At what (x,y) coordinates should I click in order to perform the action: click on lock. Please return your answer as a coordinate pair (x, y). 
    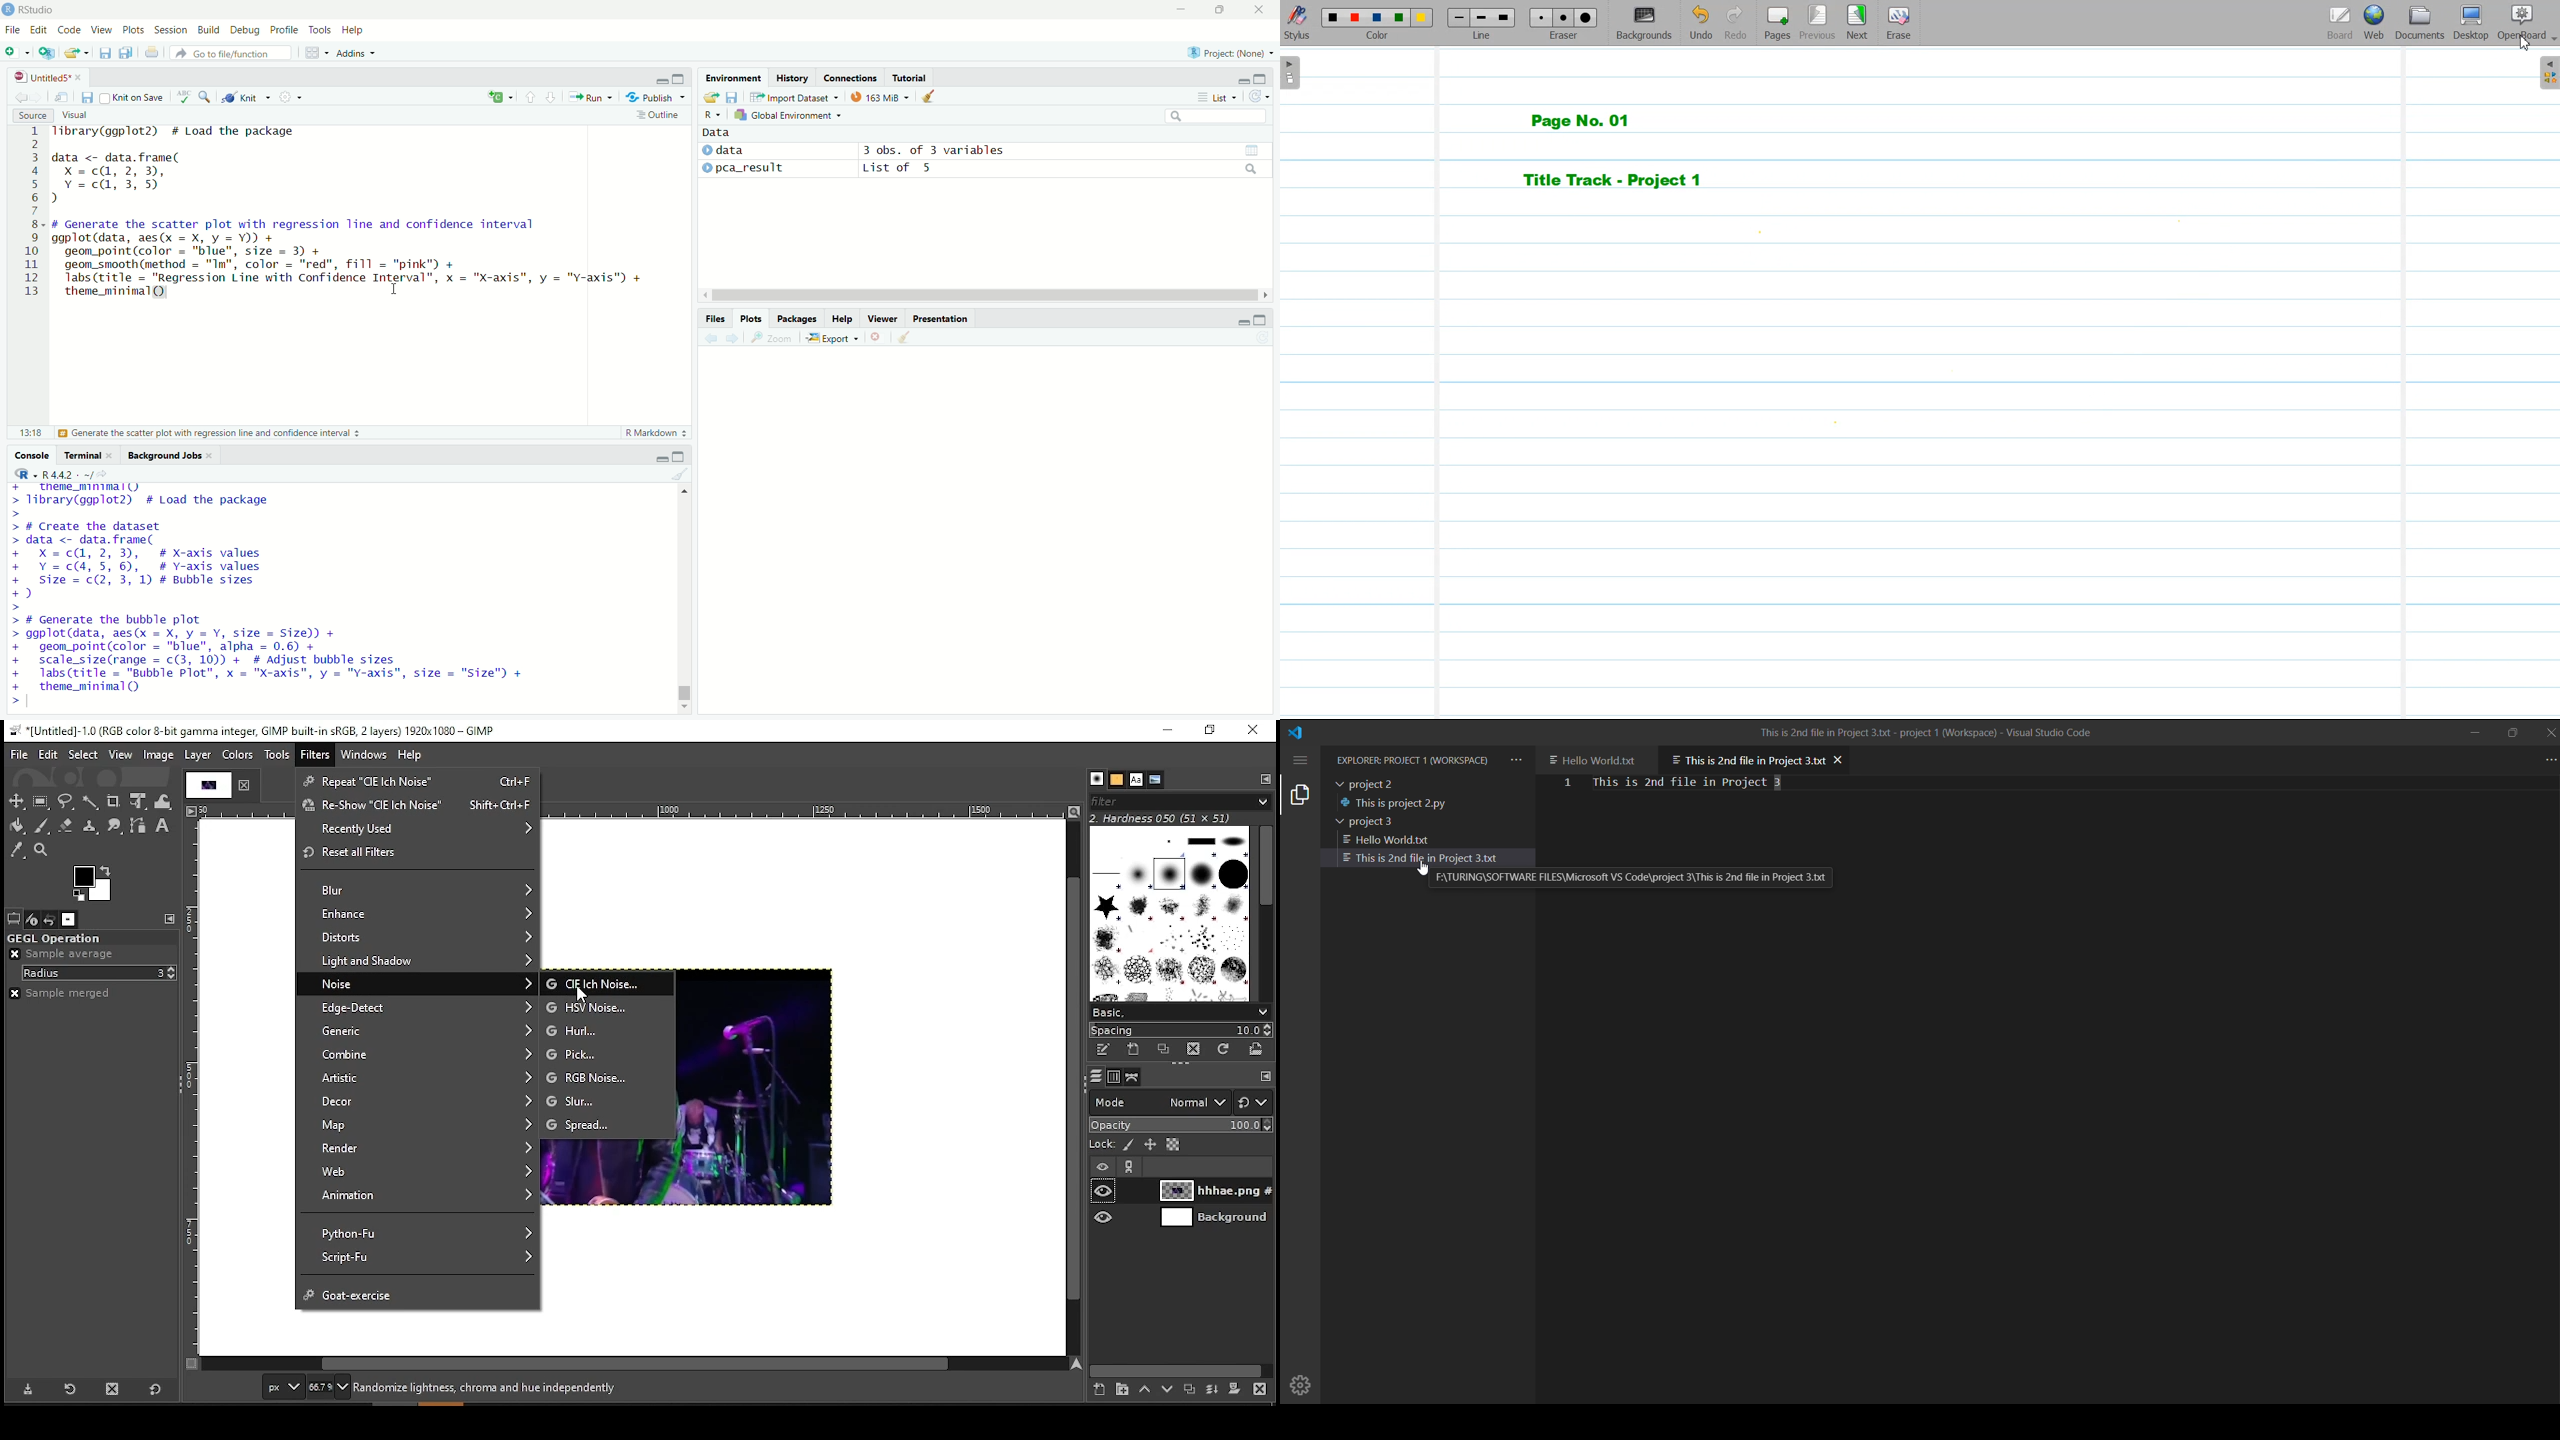
    Looking at the image, I should click on (1100, 1145).